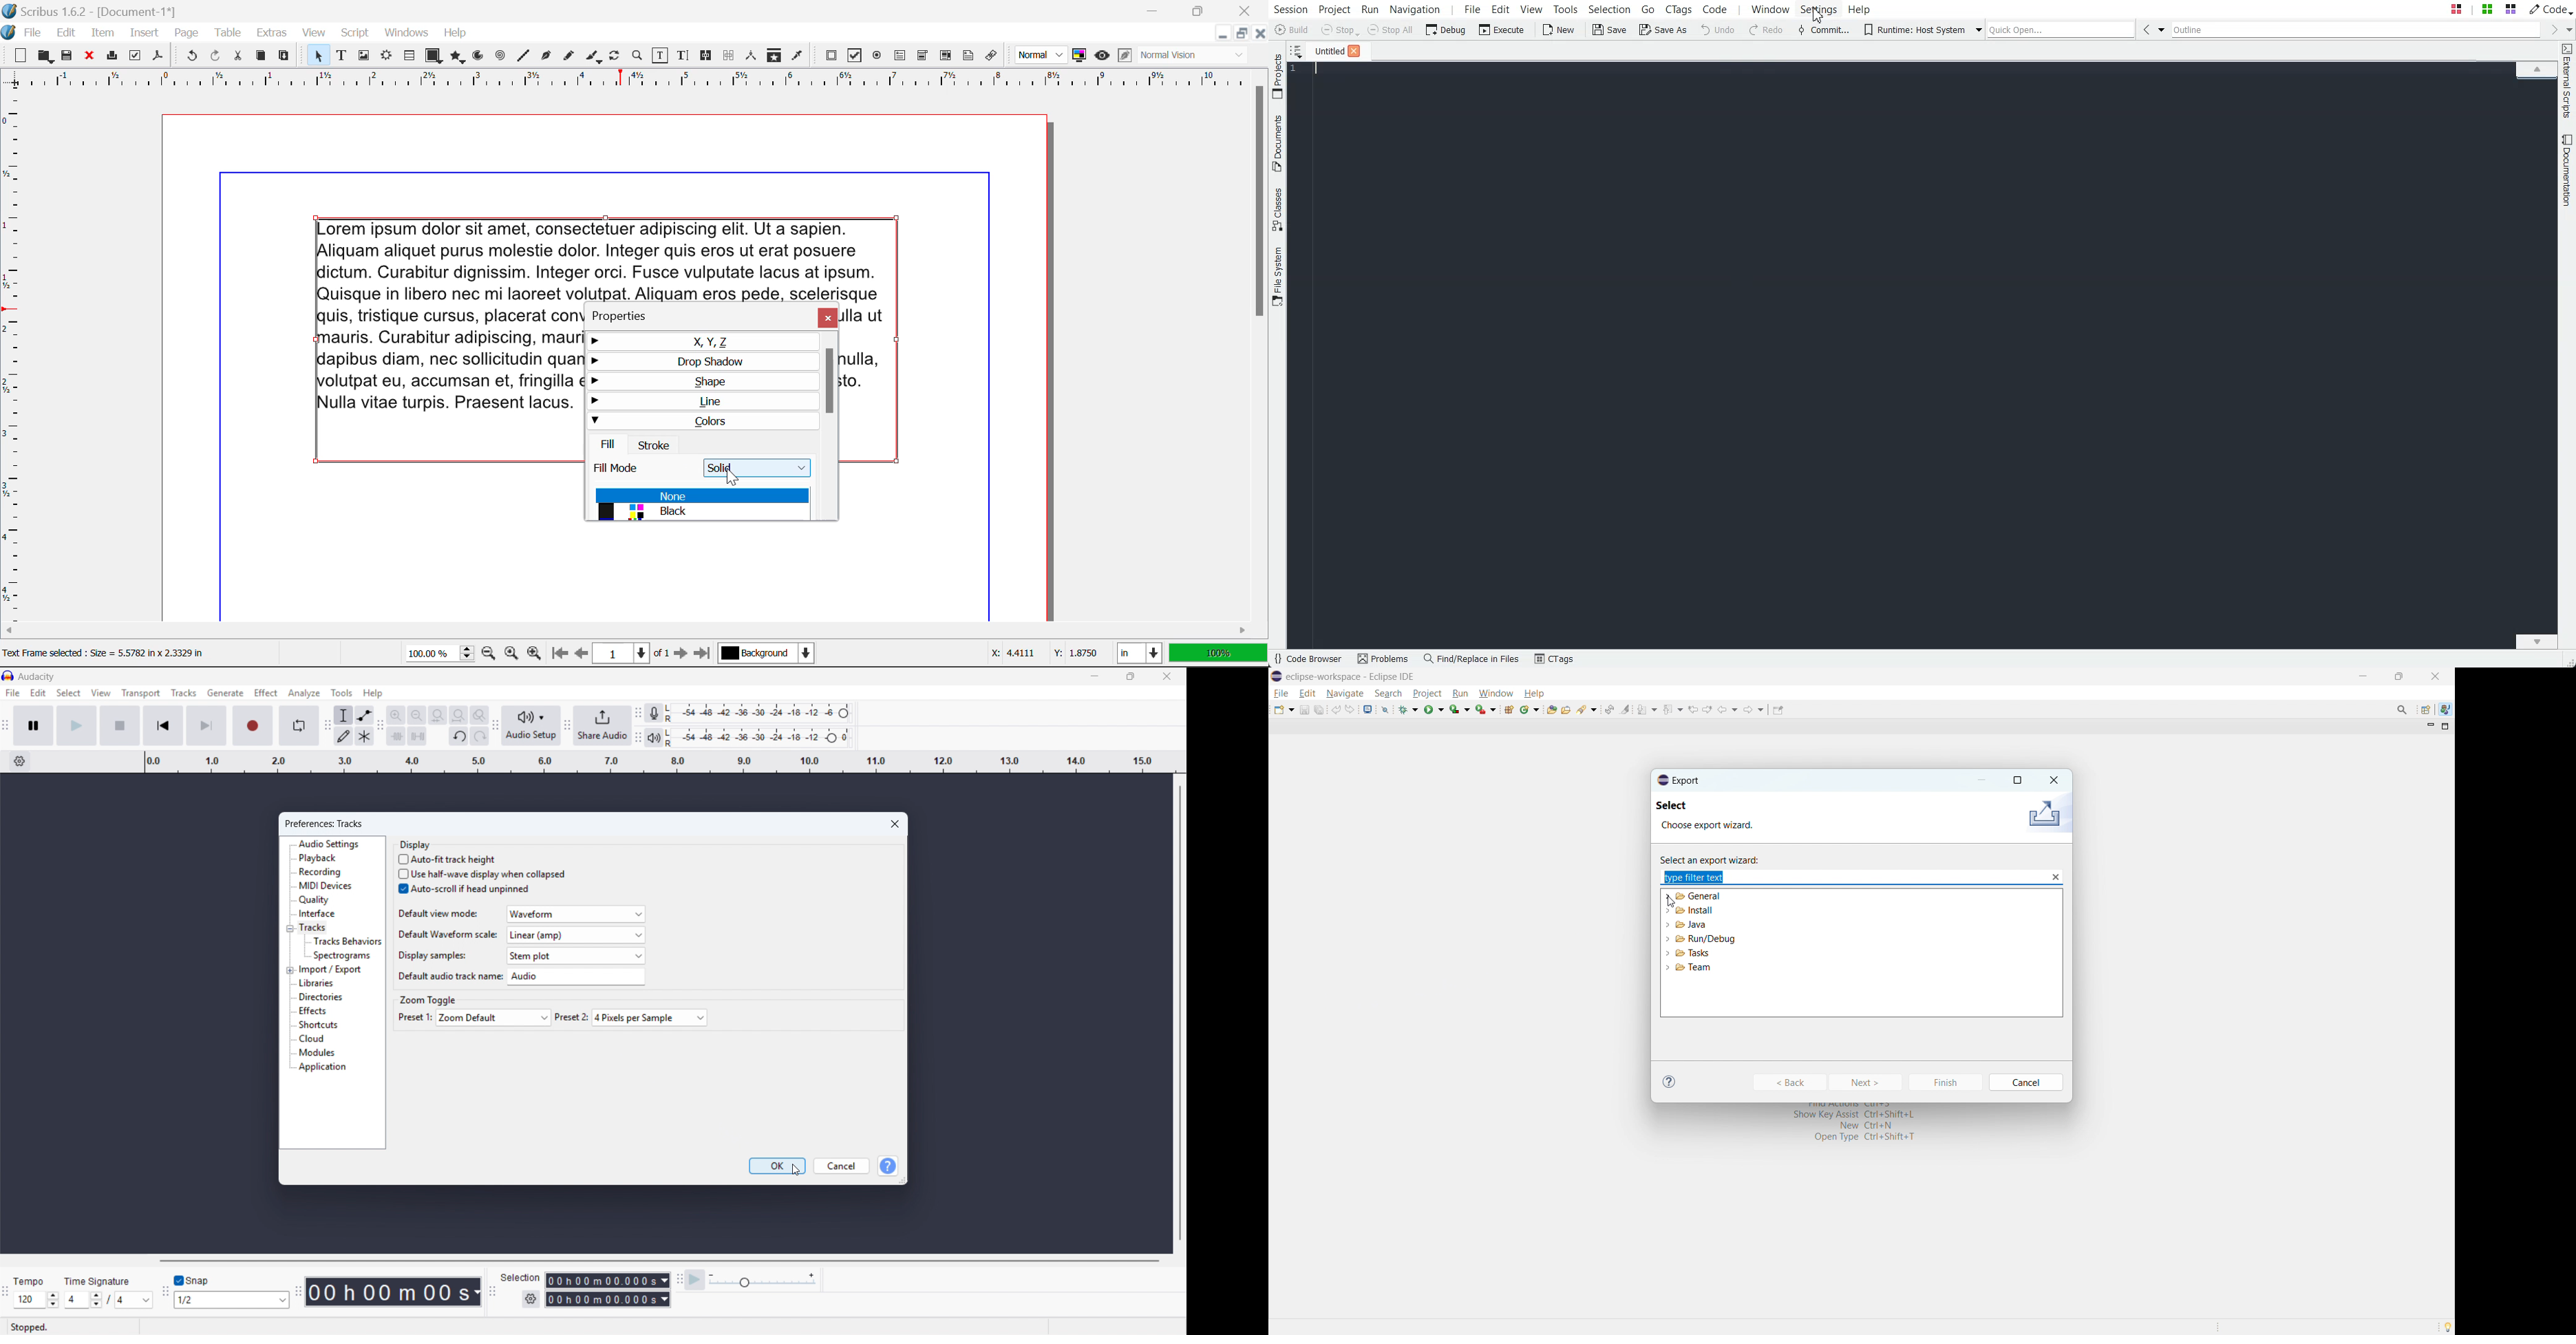 Image resolution: width=2576 pixels, height=1344 pixels. Describe the element at coordinates (1166, 676) in the screenshot. I see `close` at that location.